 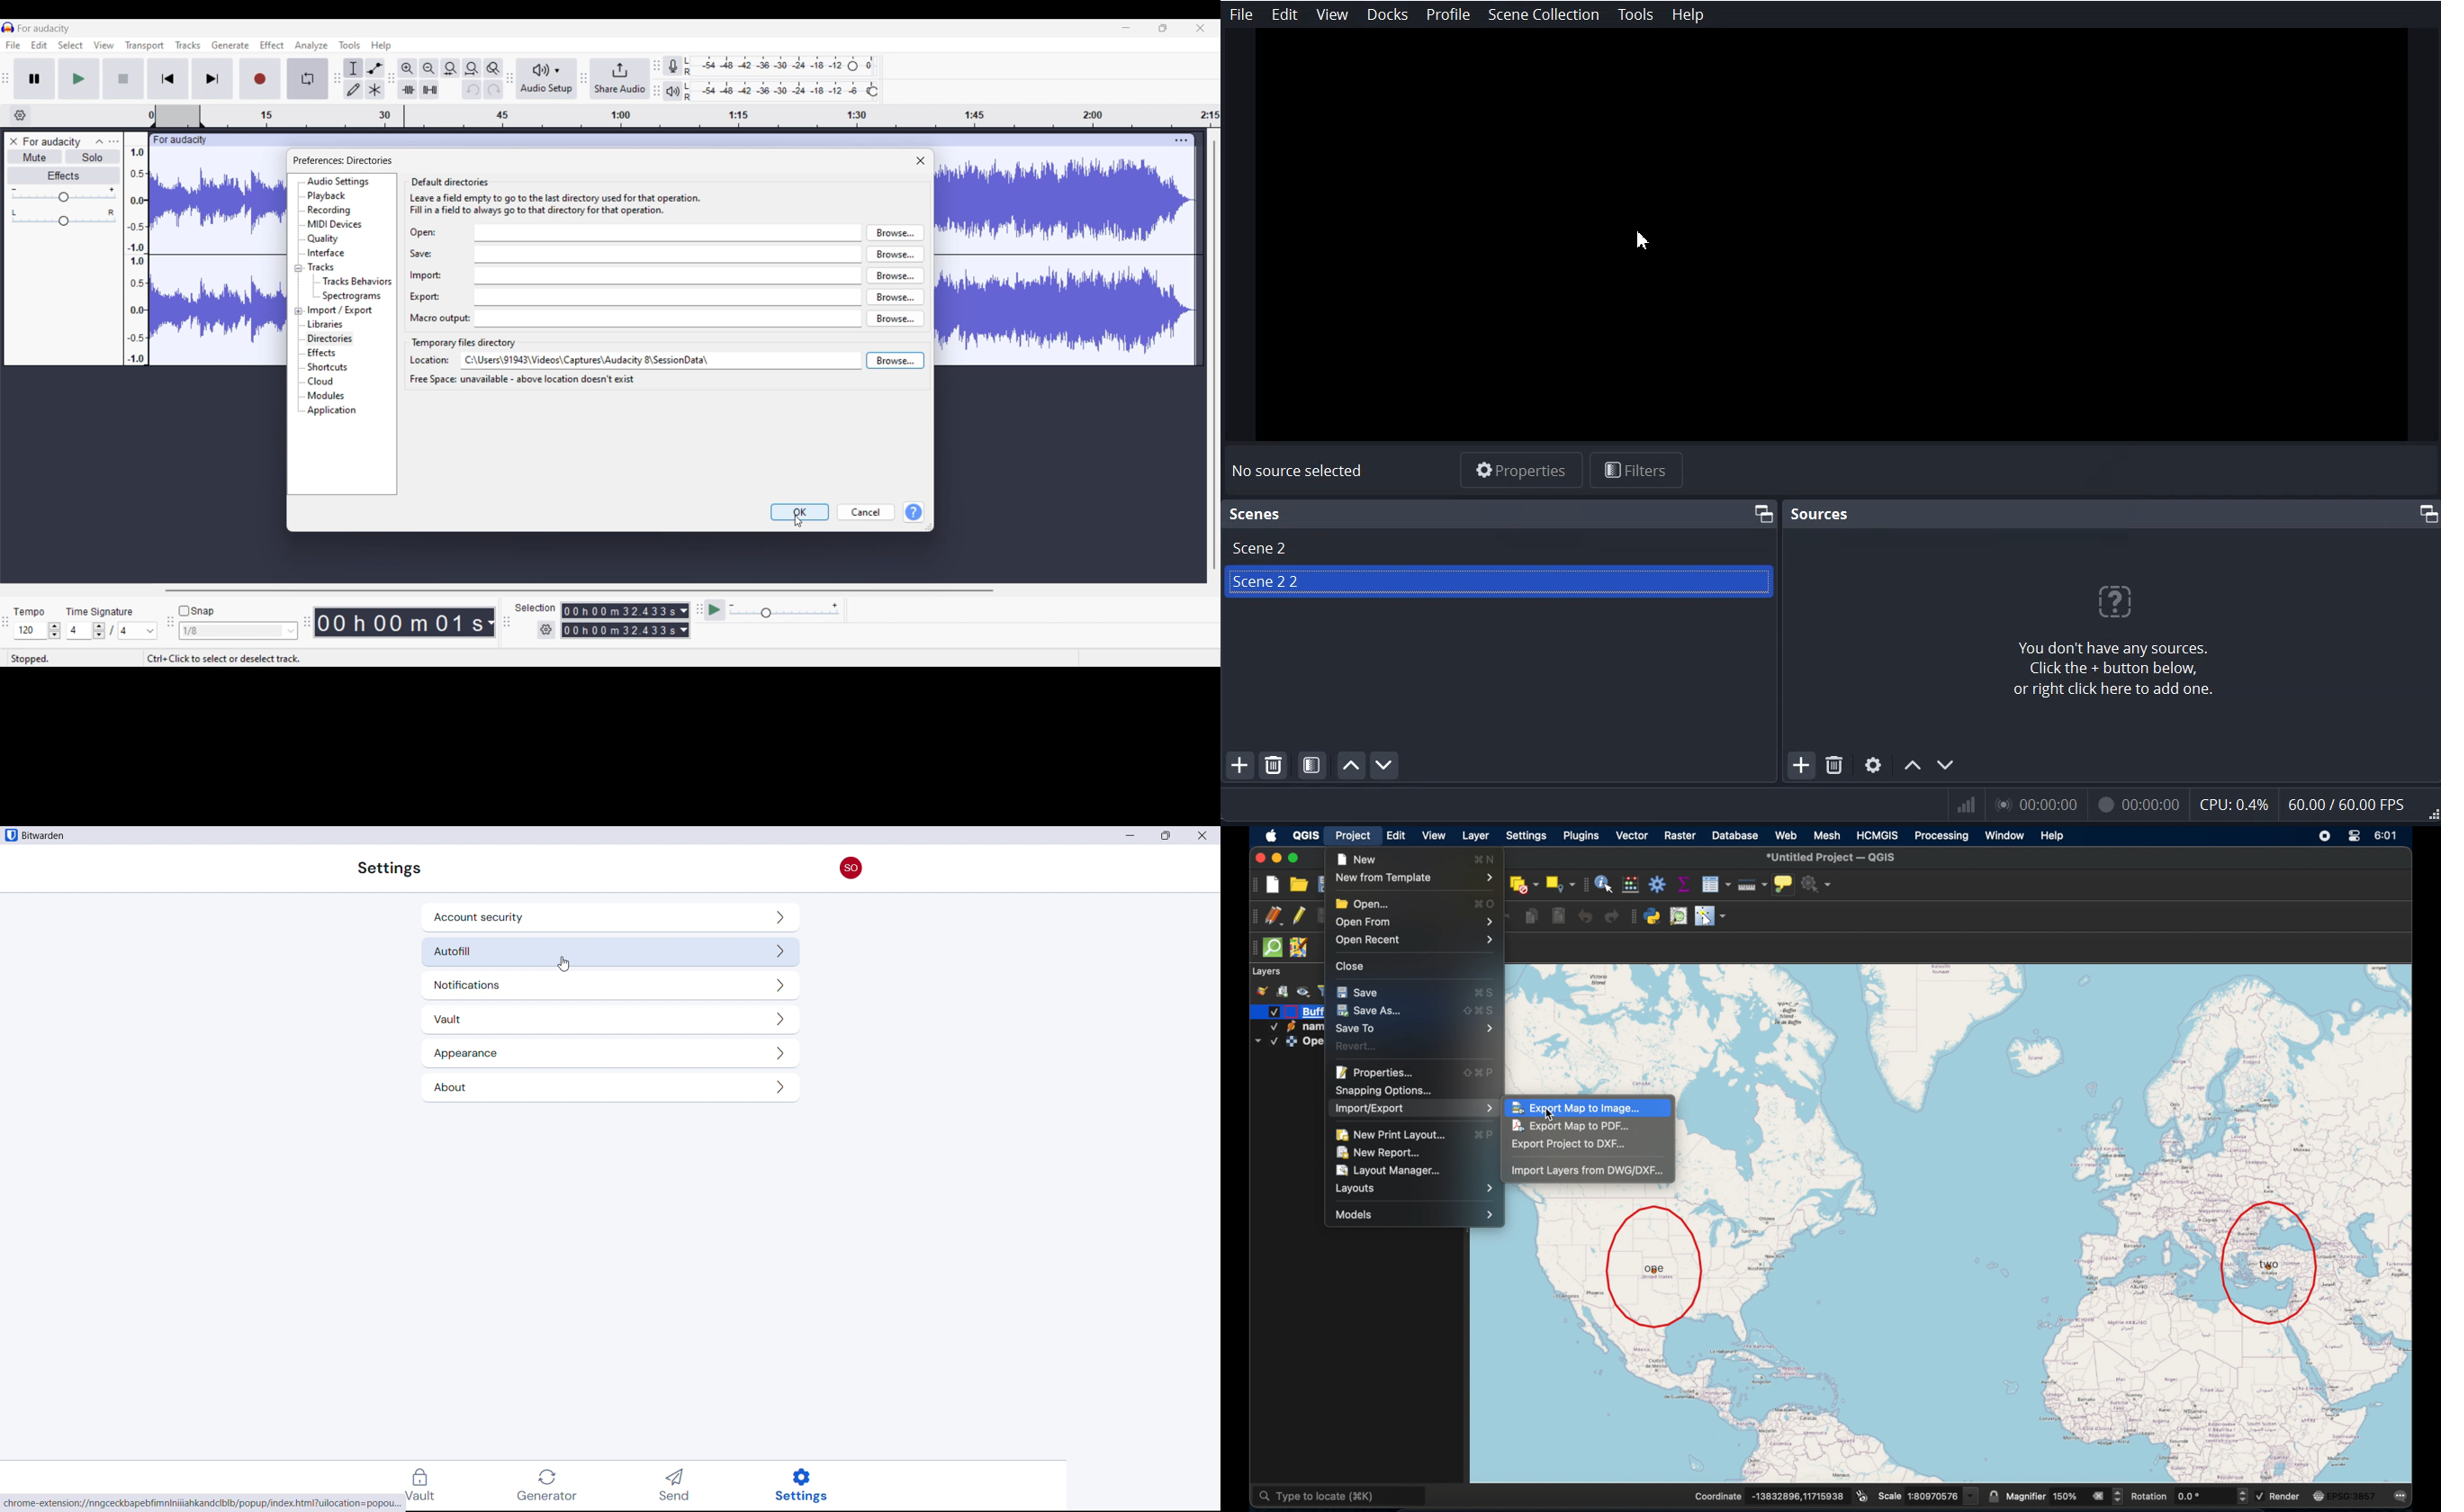 What do you see at coordinates (1312, 765) in the screenshot?
I see `Open Scene Filter` at bounding box center [1312, 765].